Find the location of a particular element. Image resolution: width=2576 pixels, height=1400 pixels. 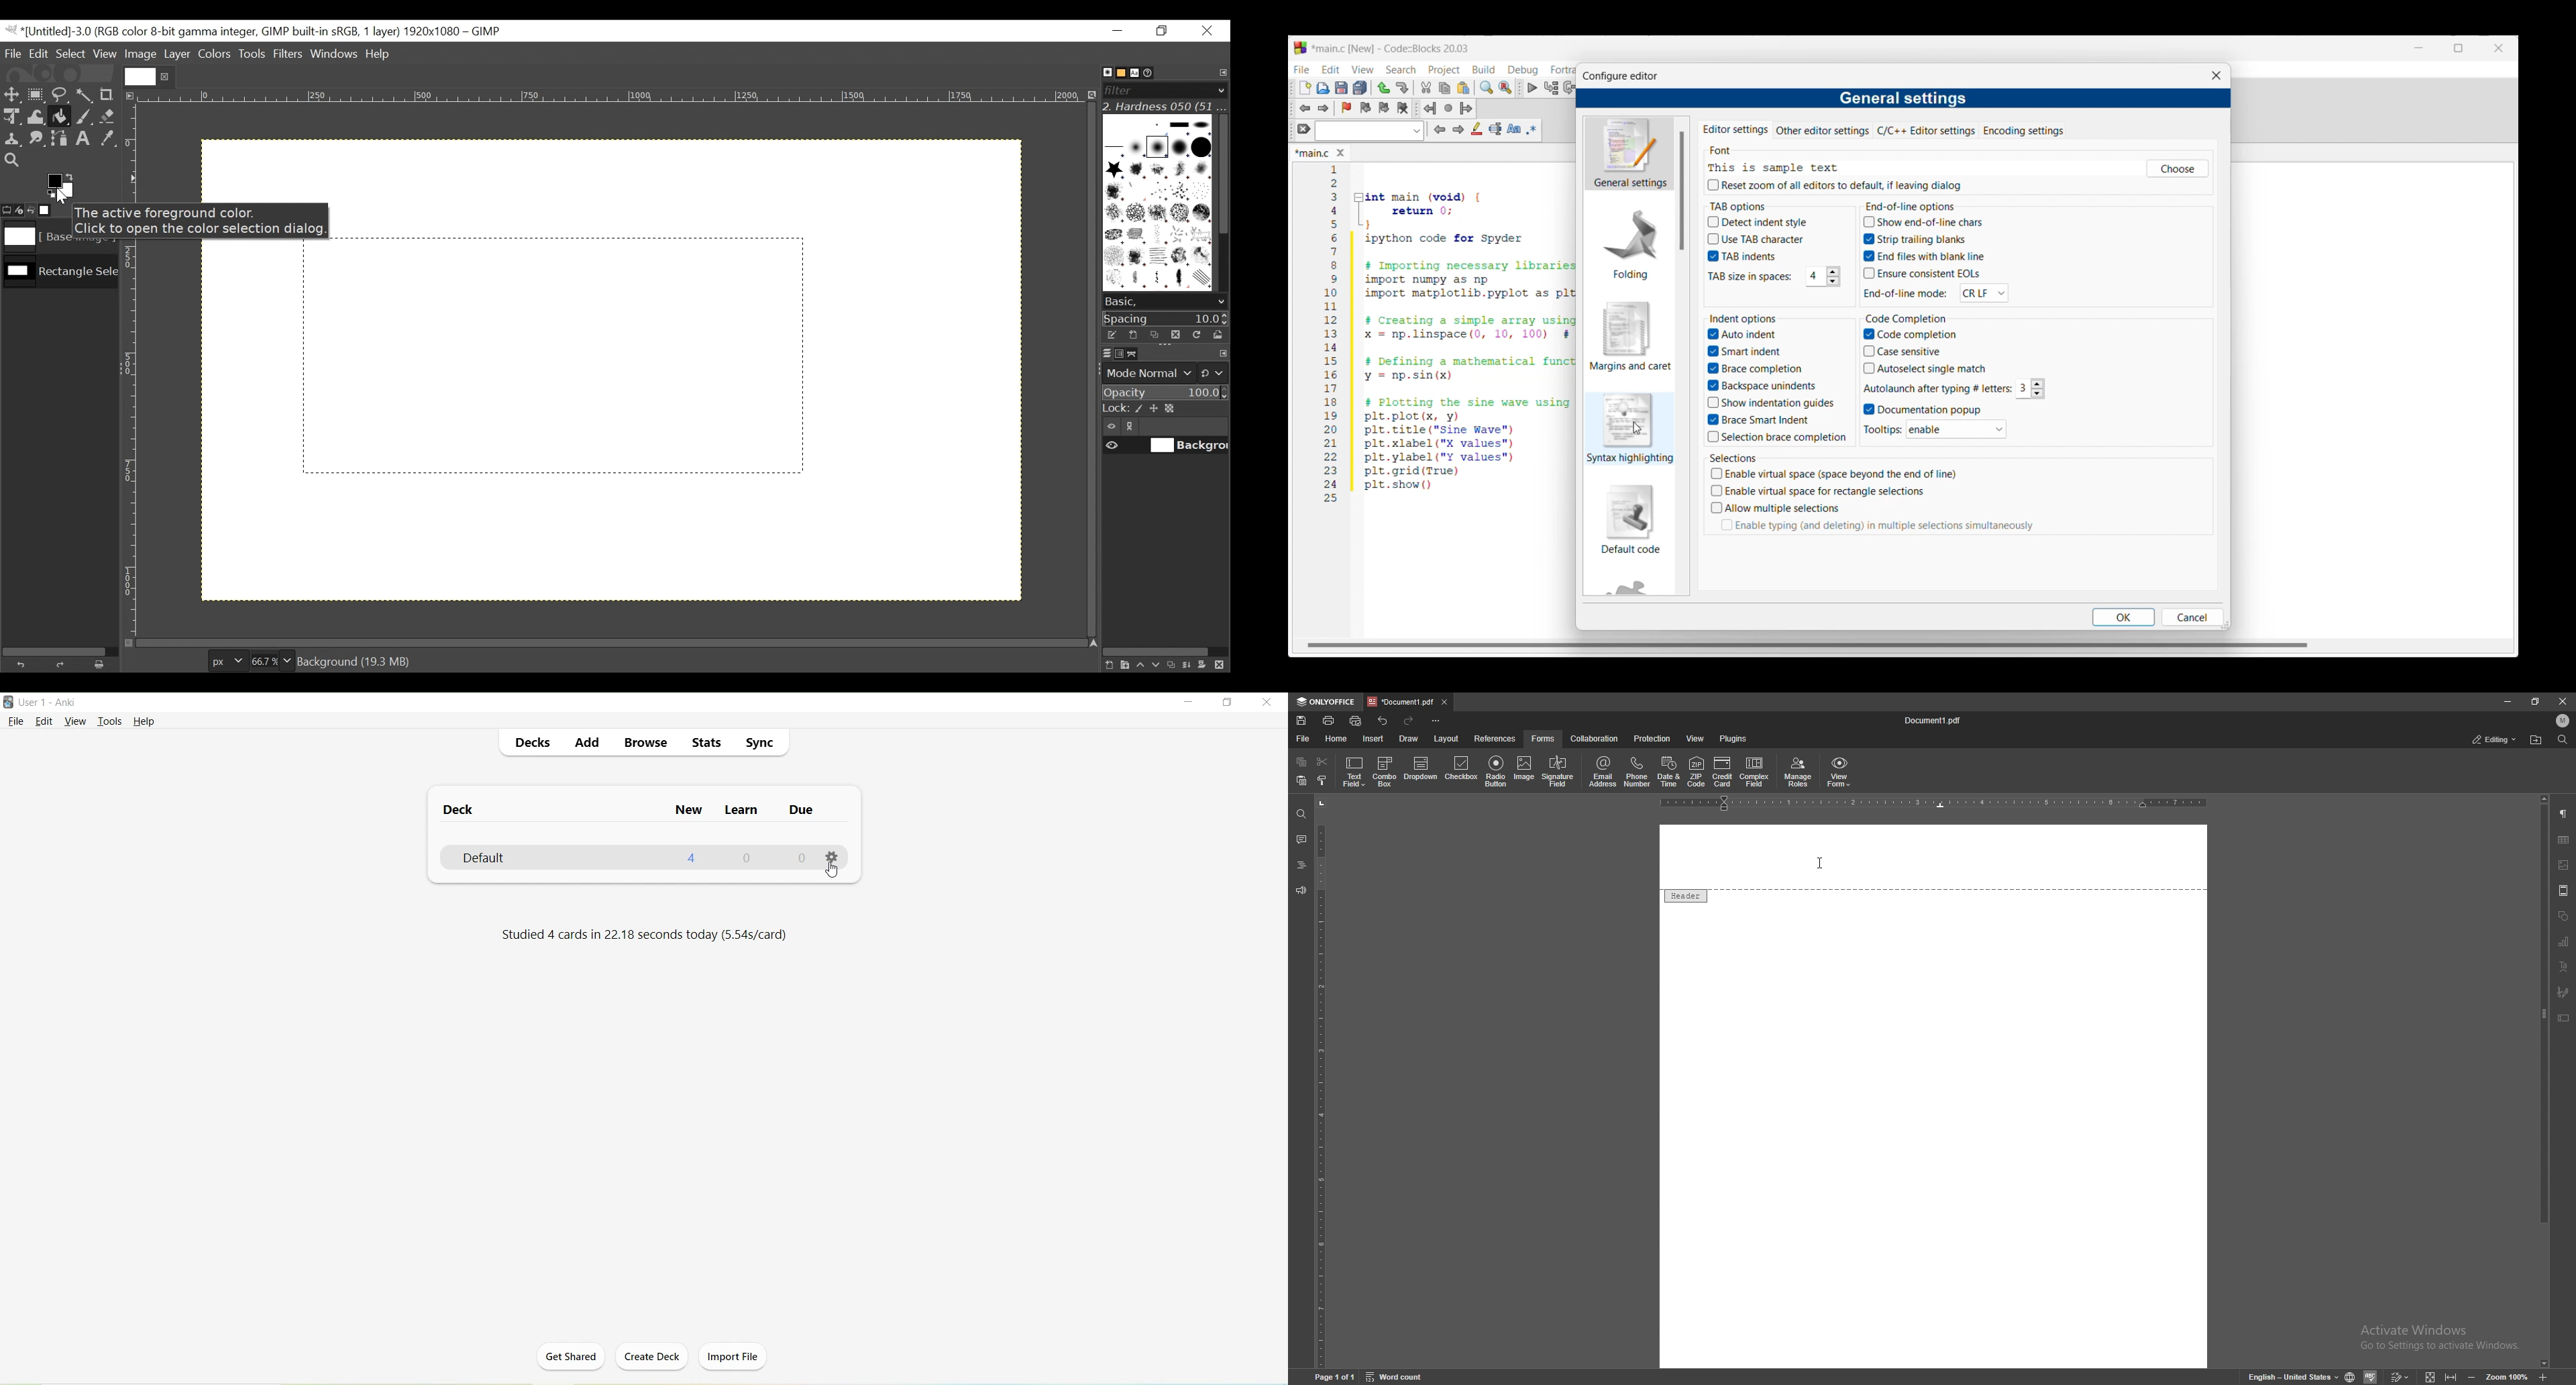

codeblock logo is located at coordinates (1300, 48).